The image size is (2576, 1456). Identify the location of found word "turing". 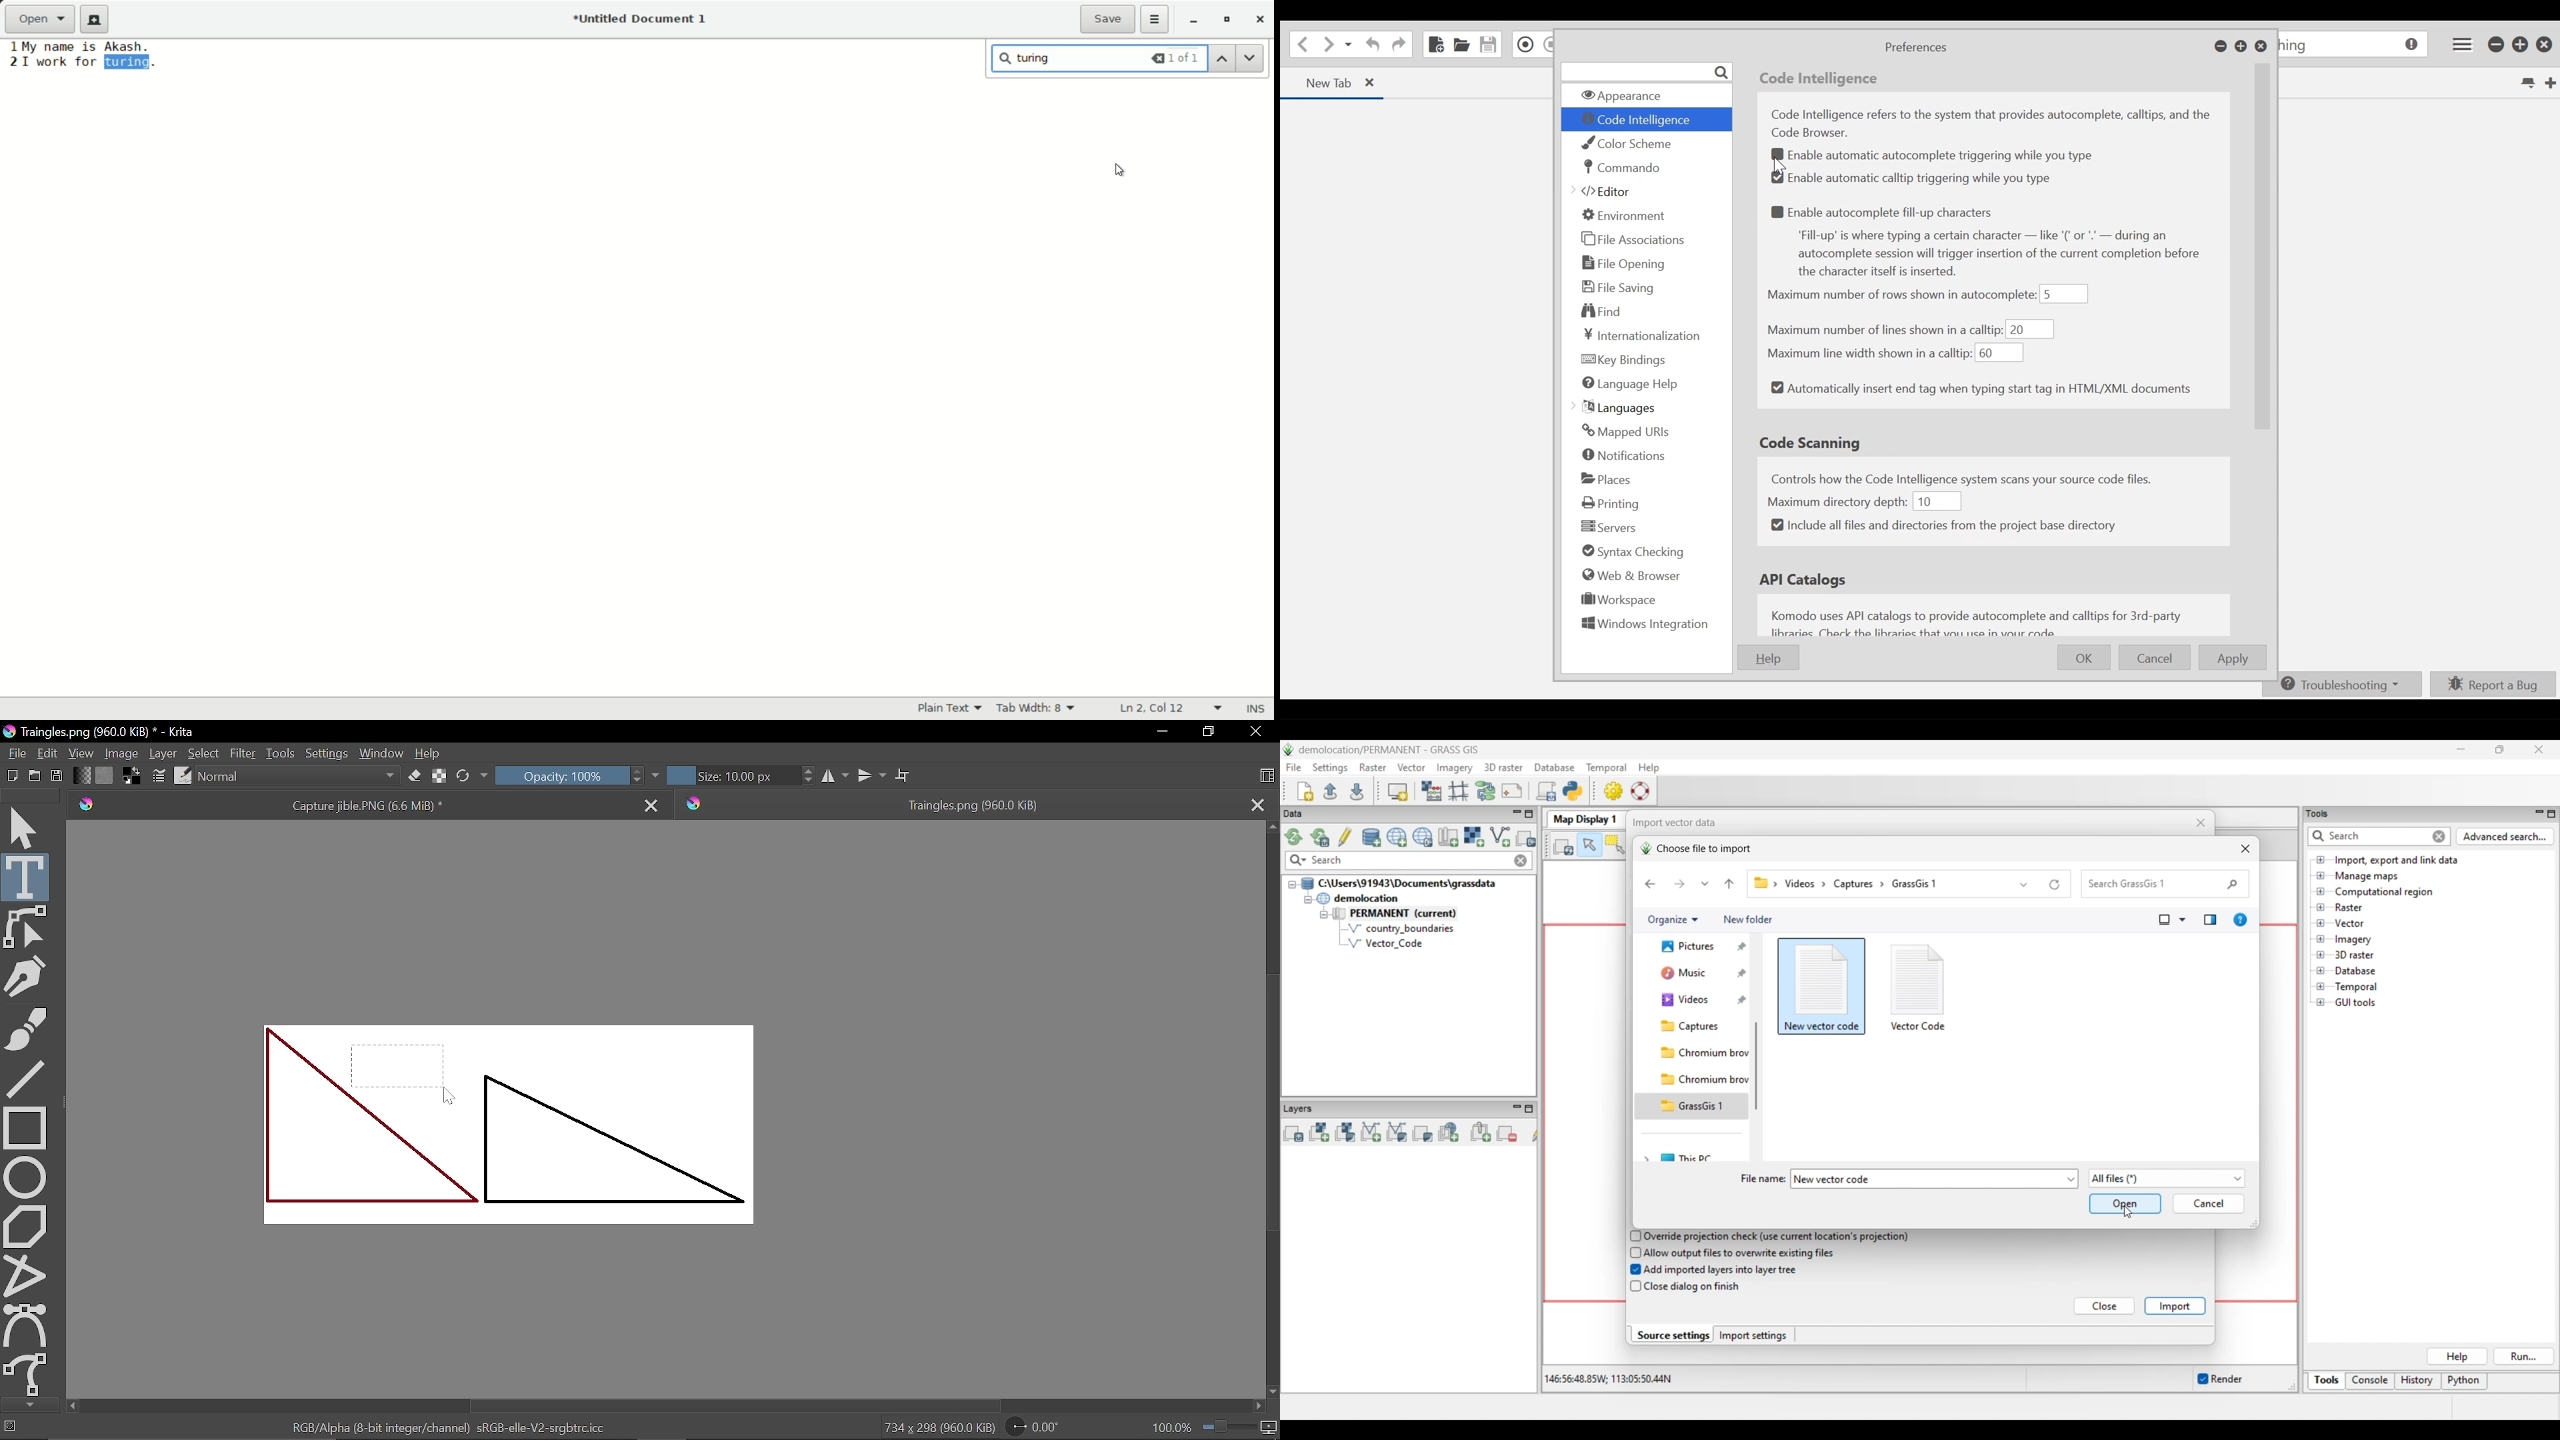
(125, 61).